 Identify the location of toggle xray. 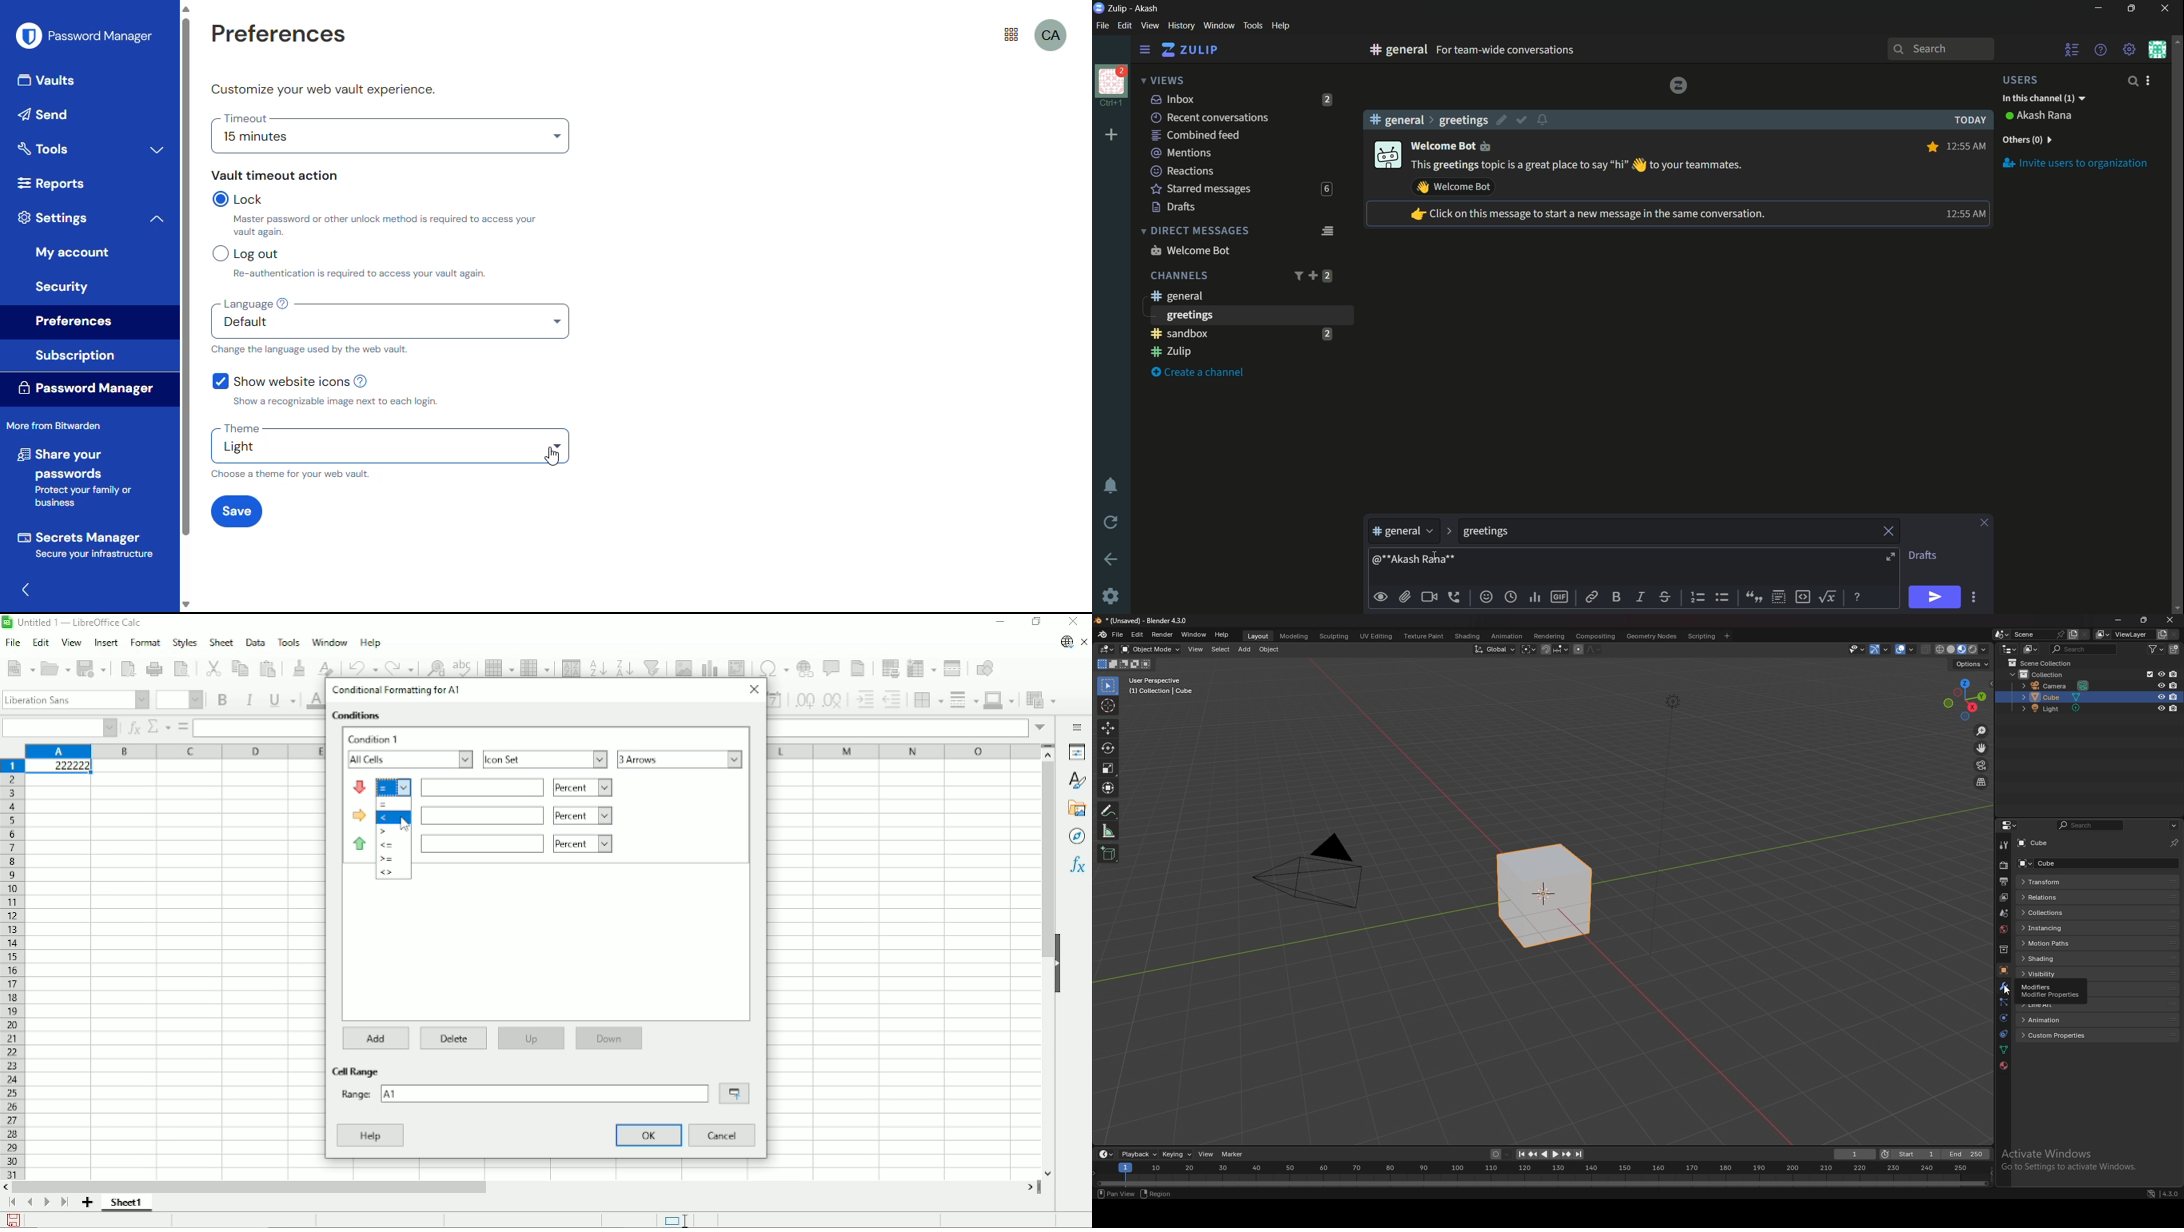
(1927, 649).